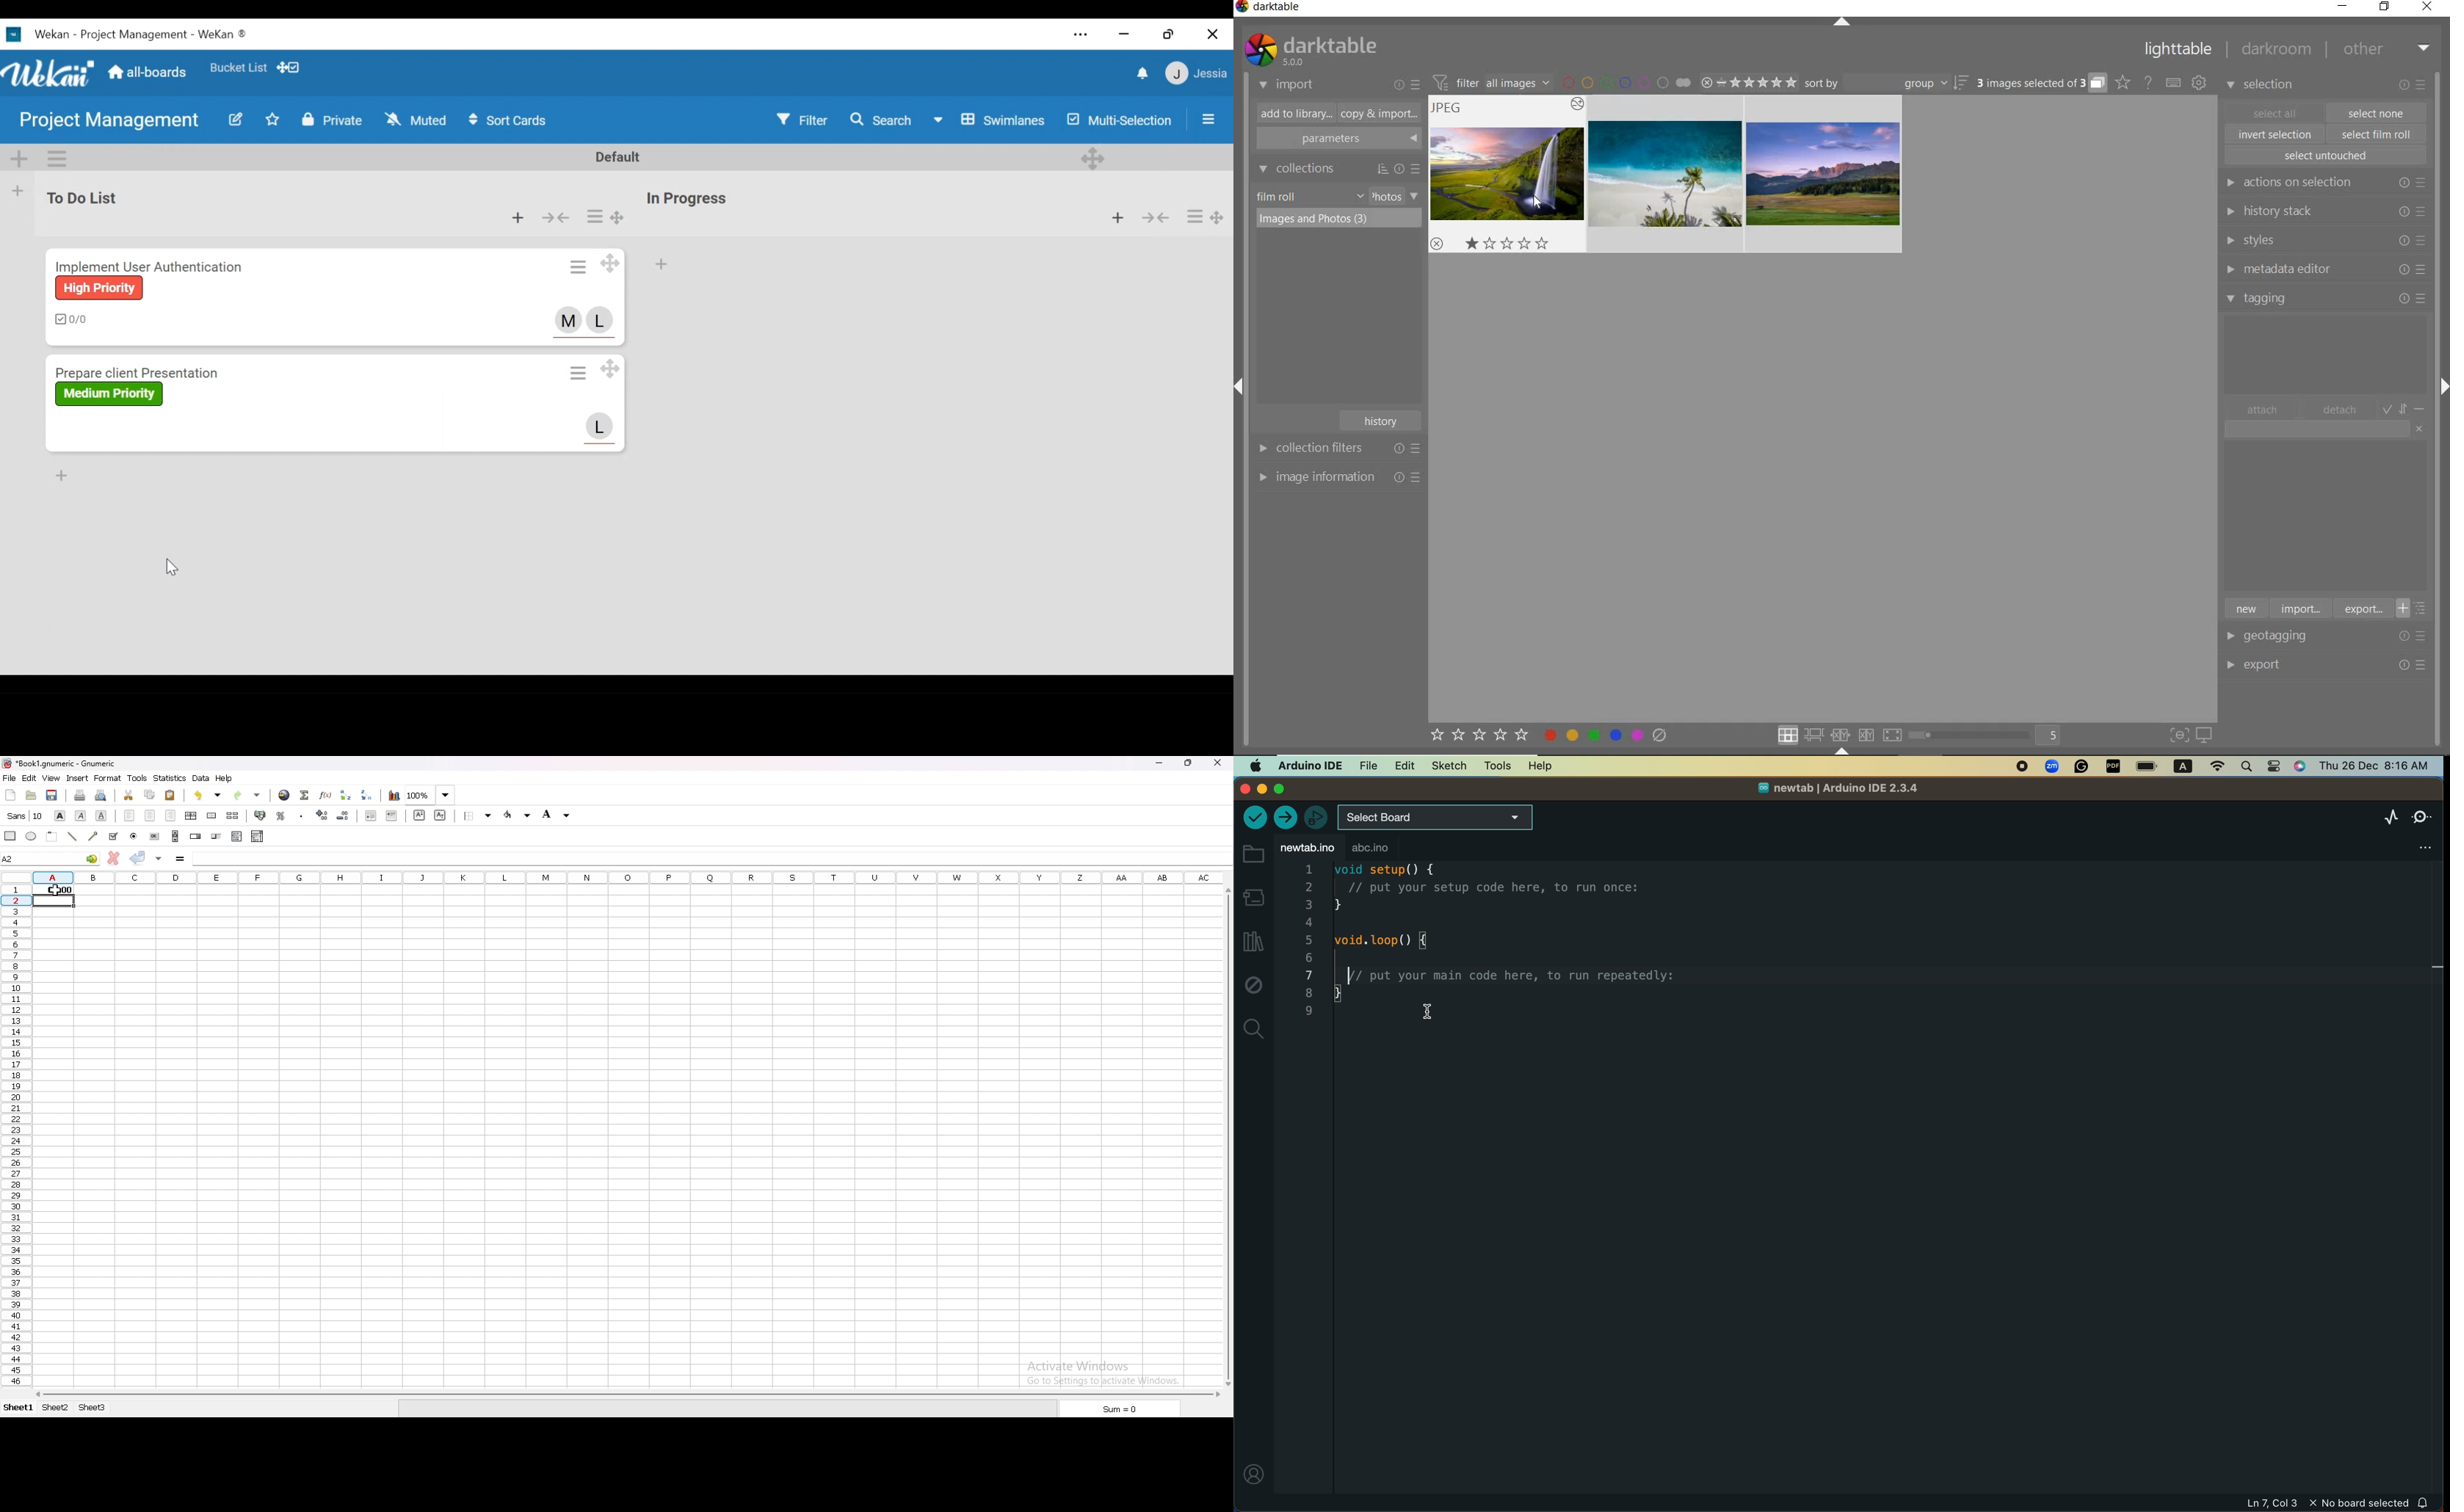 The height and width of the screenshot is (1512, 2464). I want to click on select untouched, so click(2325, 156).